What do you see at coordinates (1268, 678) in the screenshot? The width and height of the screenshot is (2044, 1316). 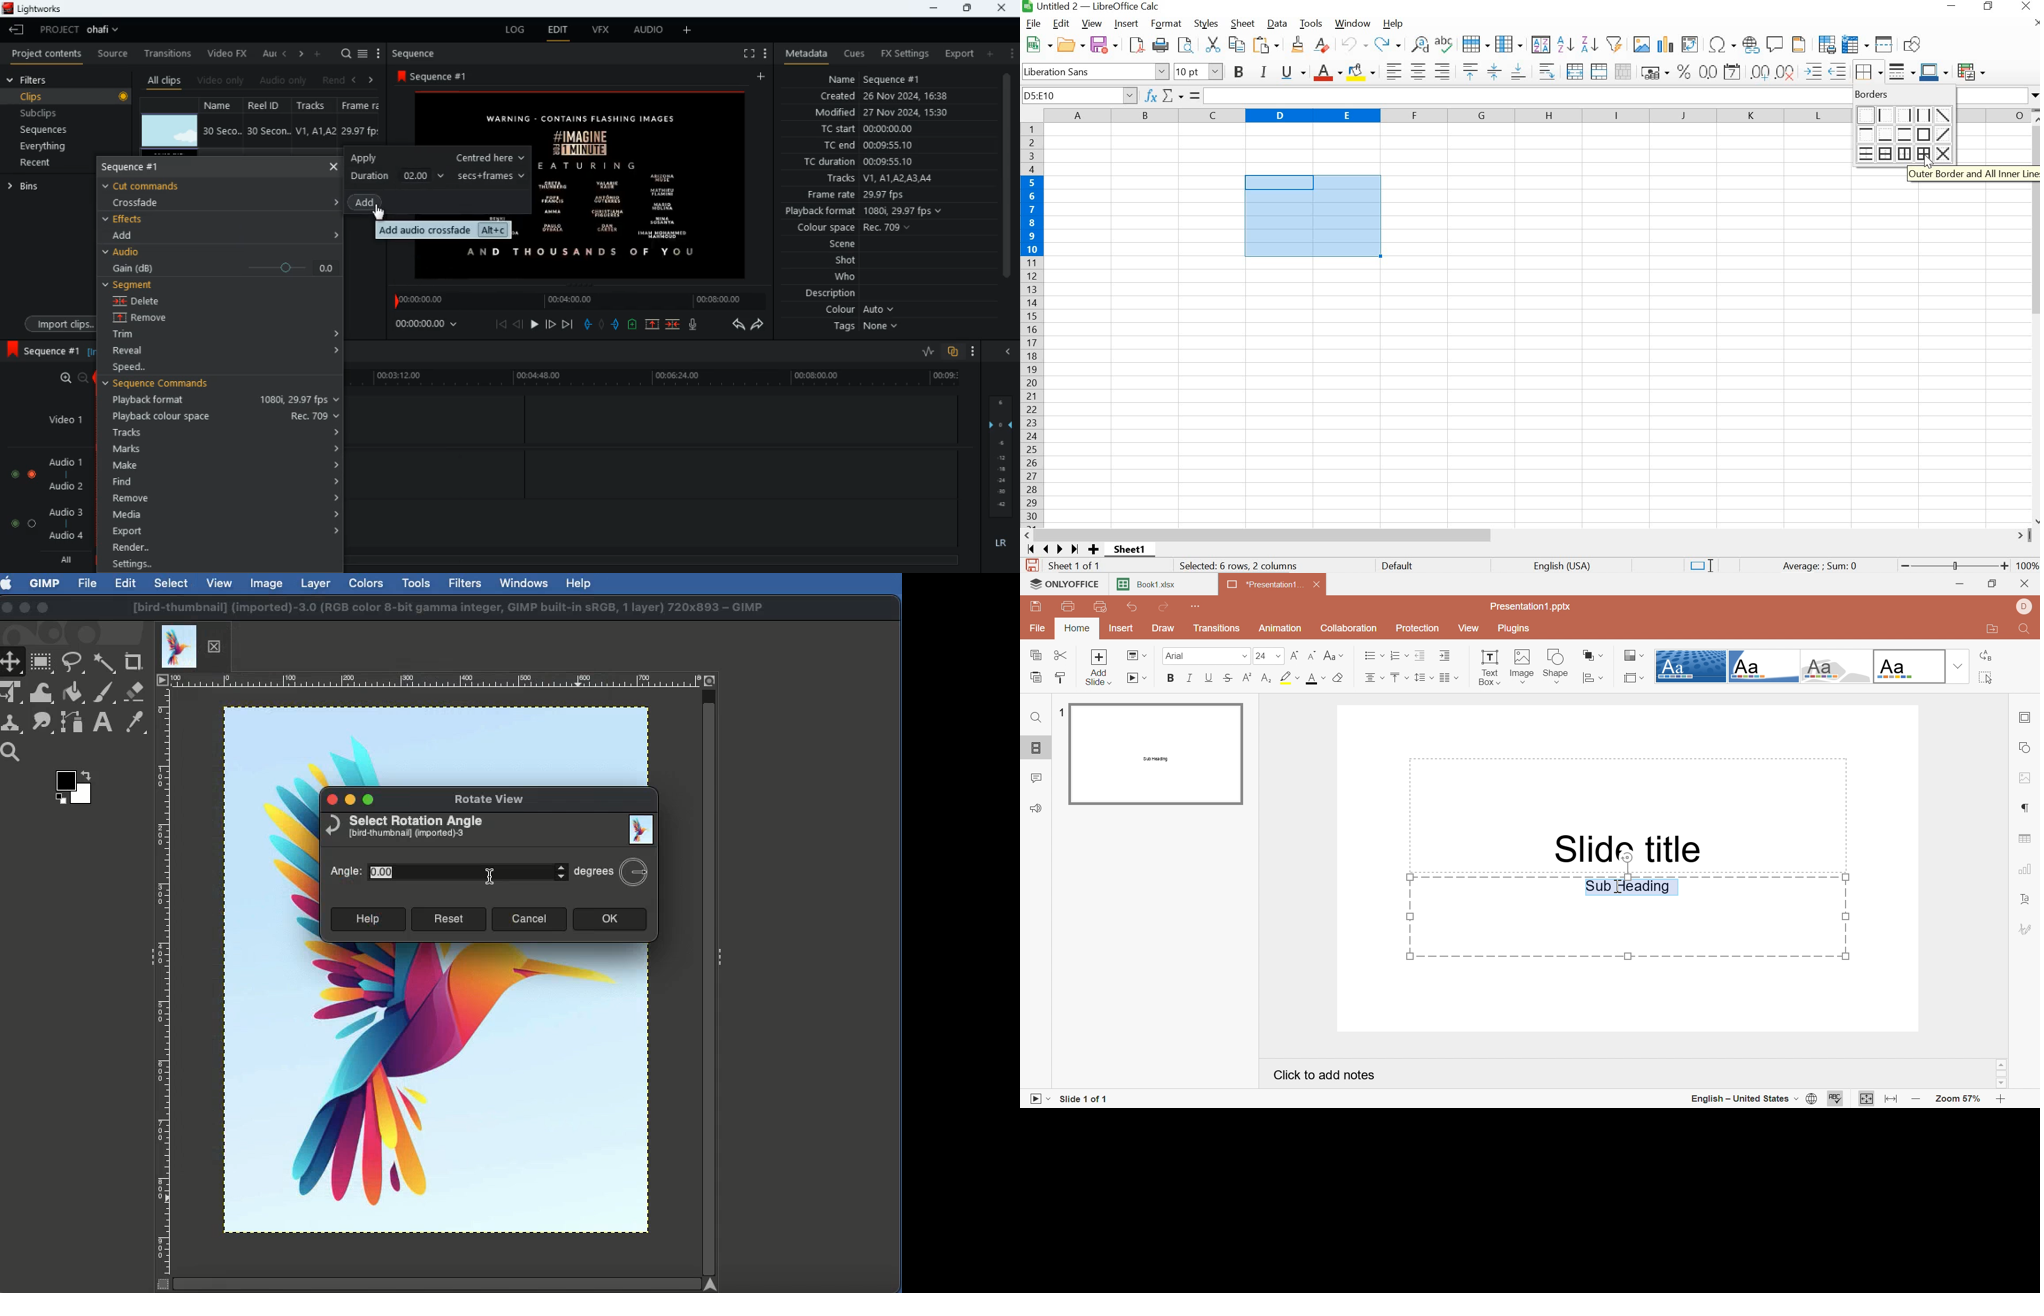 I see `Subscript` at bounding box center [1268, 678].